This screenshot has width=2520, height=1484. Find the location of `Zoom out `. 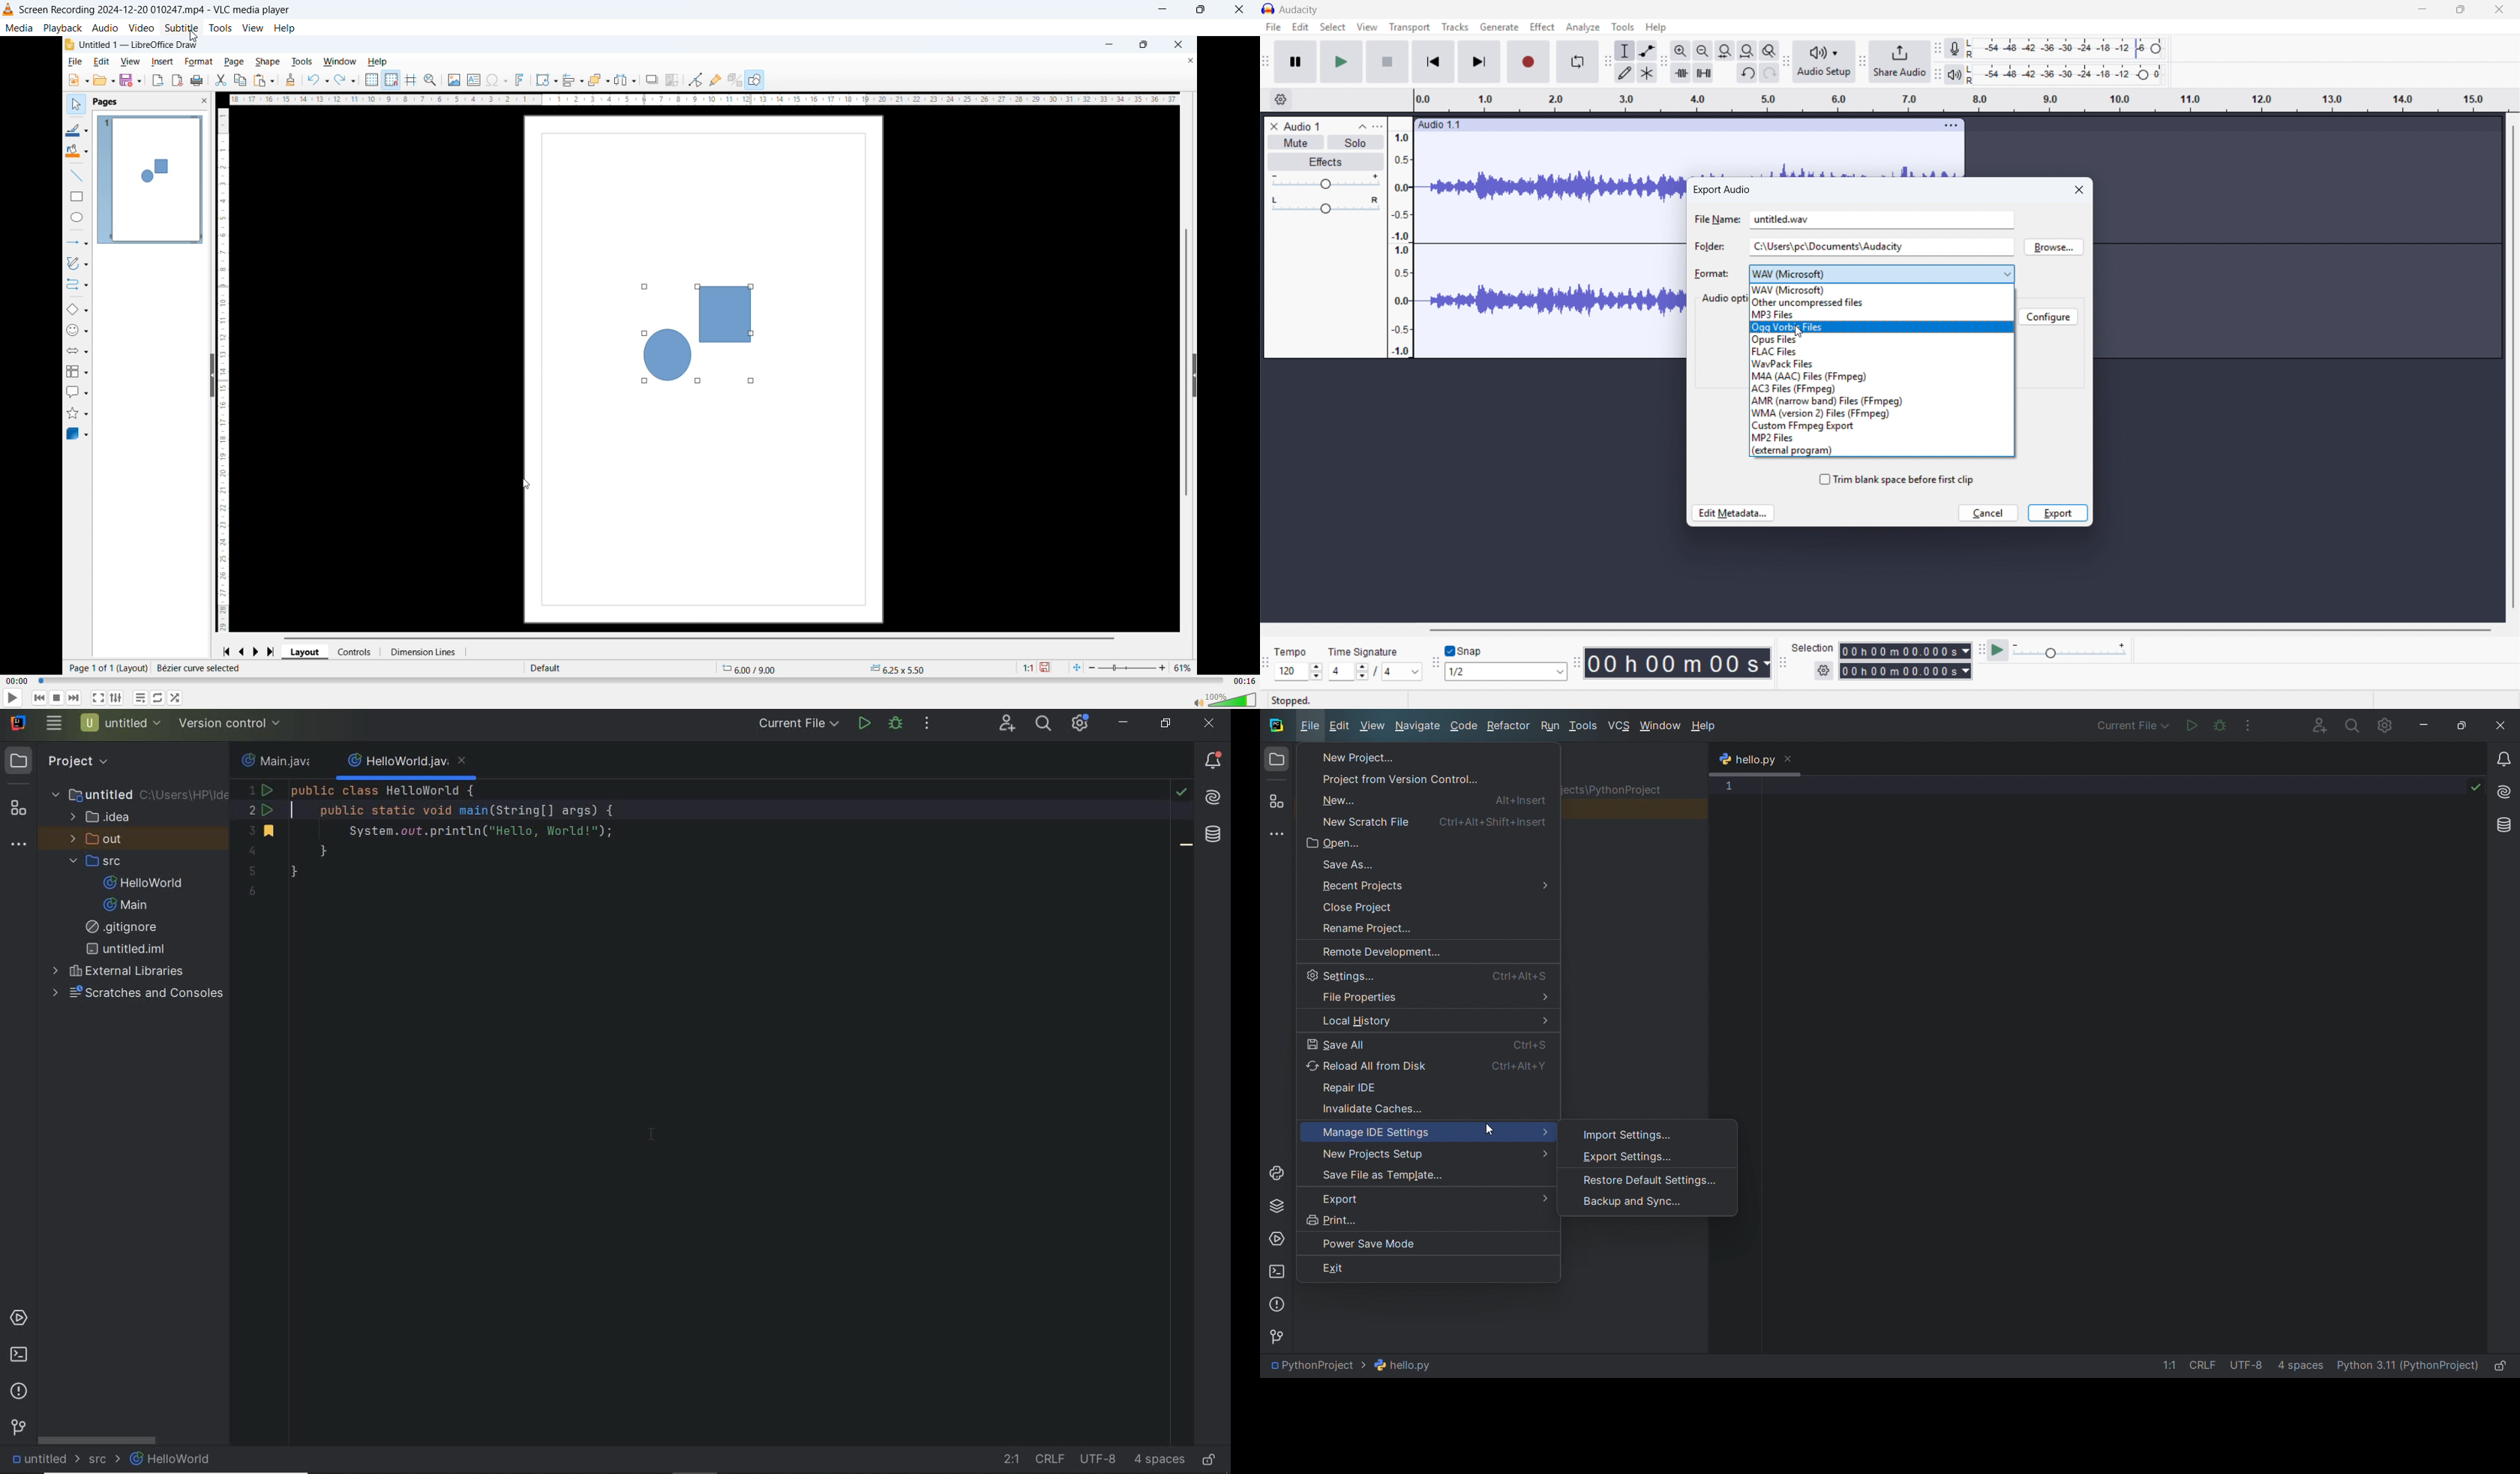

Zoom out  is located at coordinates (1703, 50).